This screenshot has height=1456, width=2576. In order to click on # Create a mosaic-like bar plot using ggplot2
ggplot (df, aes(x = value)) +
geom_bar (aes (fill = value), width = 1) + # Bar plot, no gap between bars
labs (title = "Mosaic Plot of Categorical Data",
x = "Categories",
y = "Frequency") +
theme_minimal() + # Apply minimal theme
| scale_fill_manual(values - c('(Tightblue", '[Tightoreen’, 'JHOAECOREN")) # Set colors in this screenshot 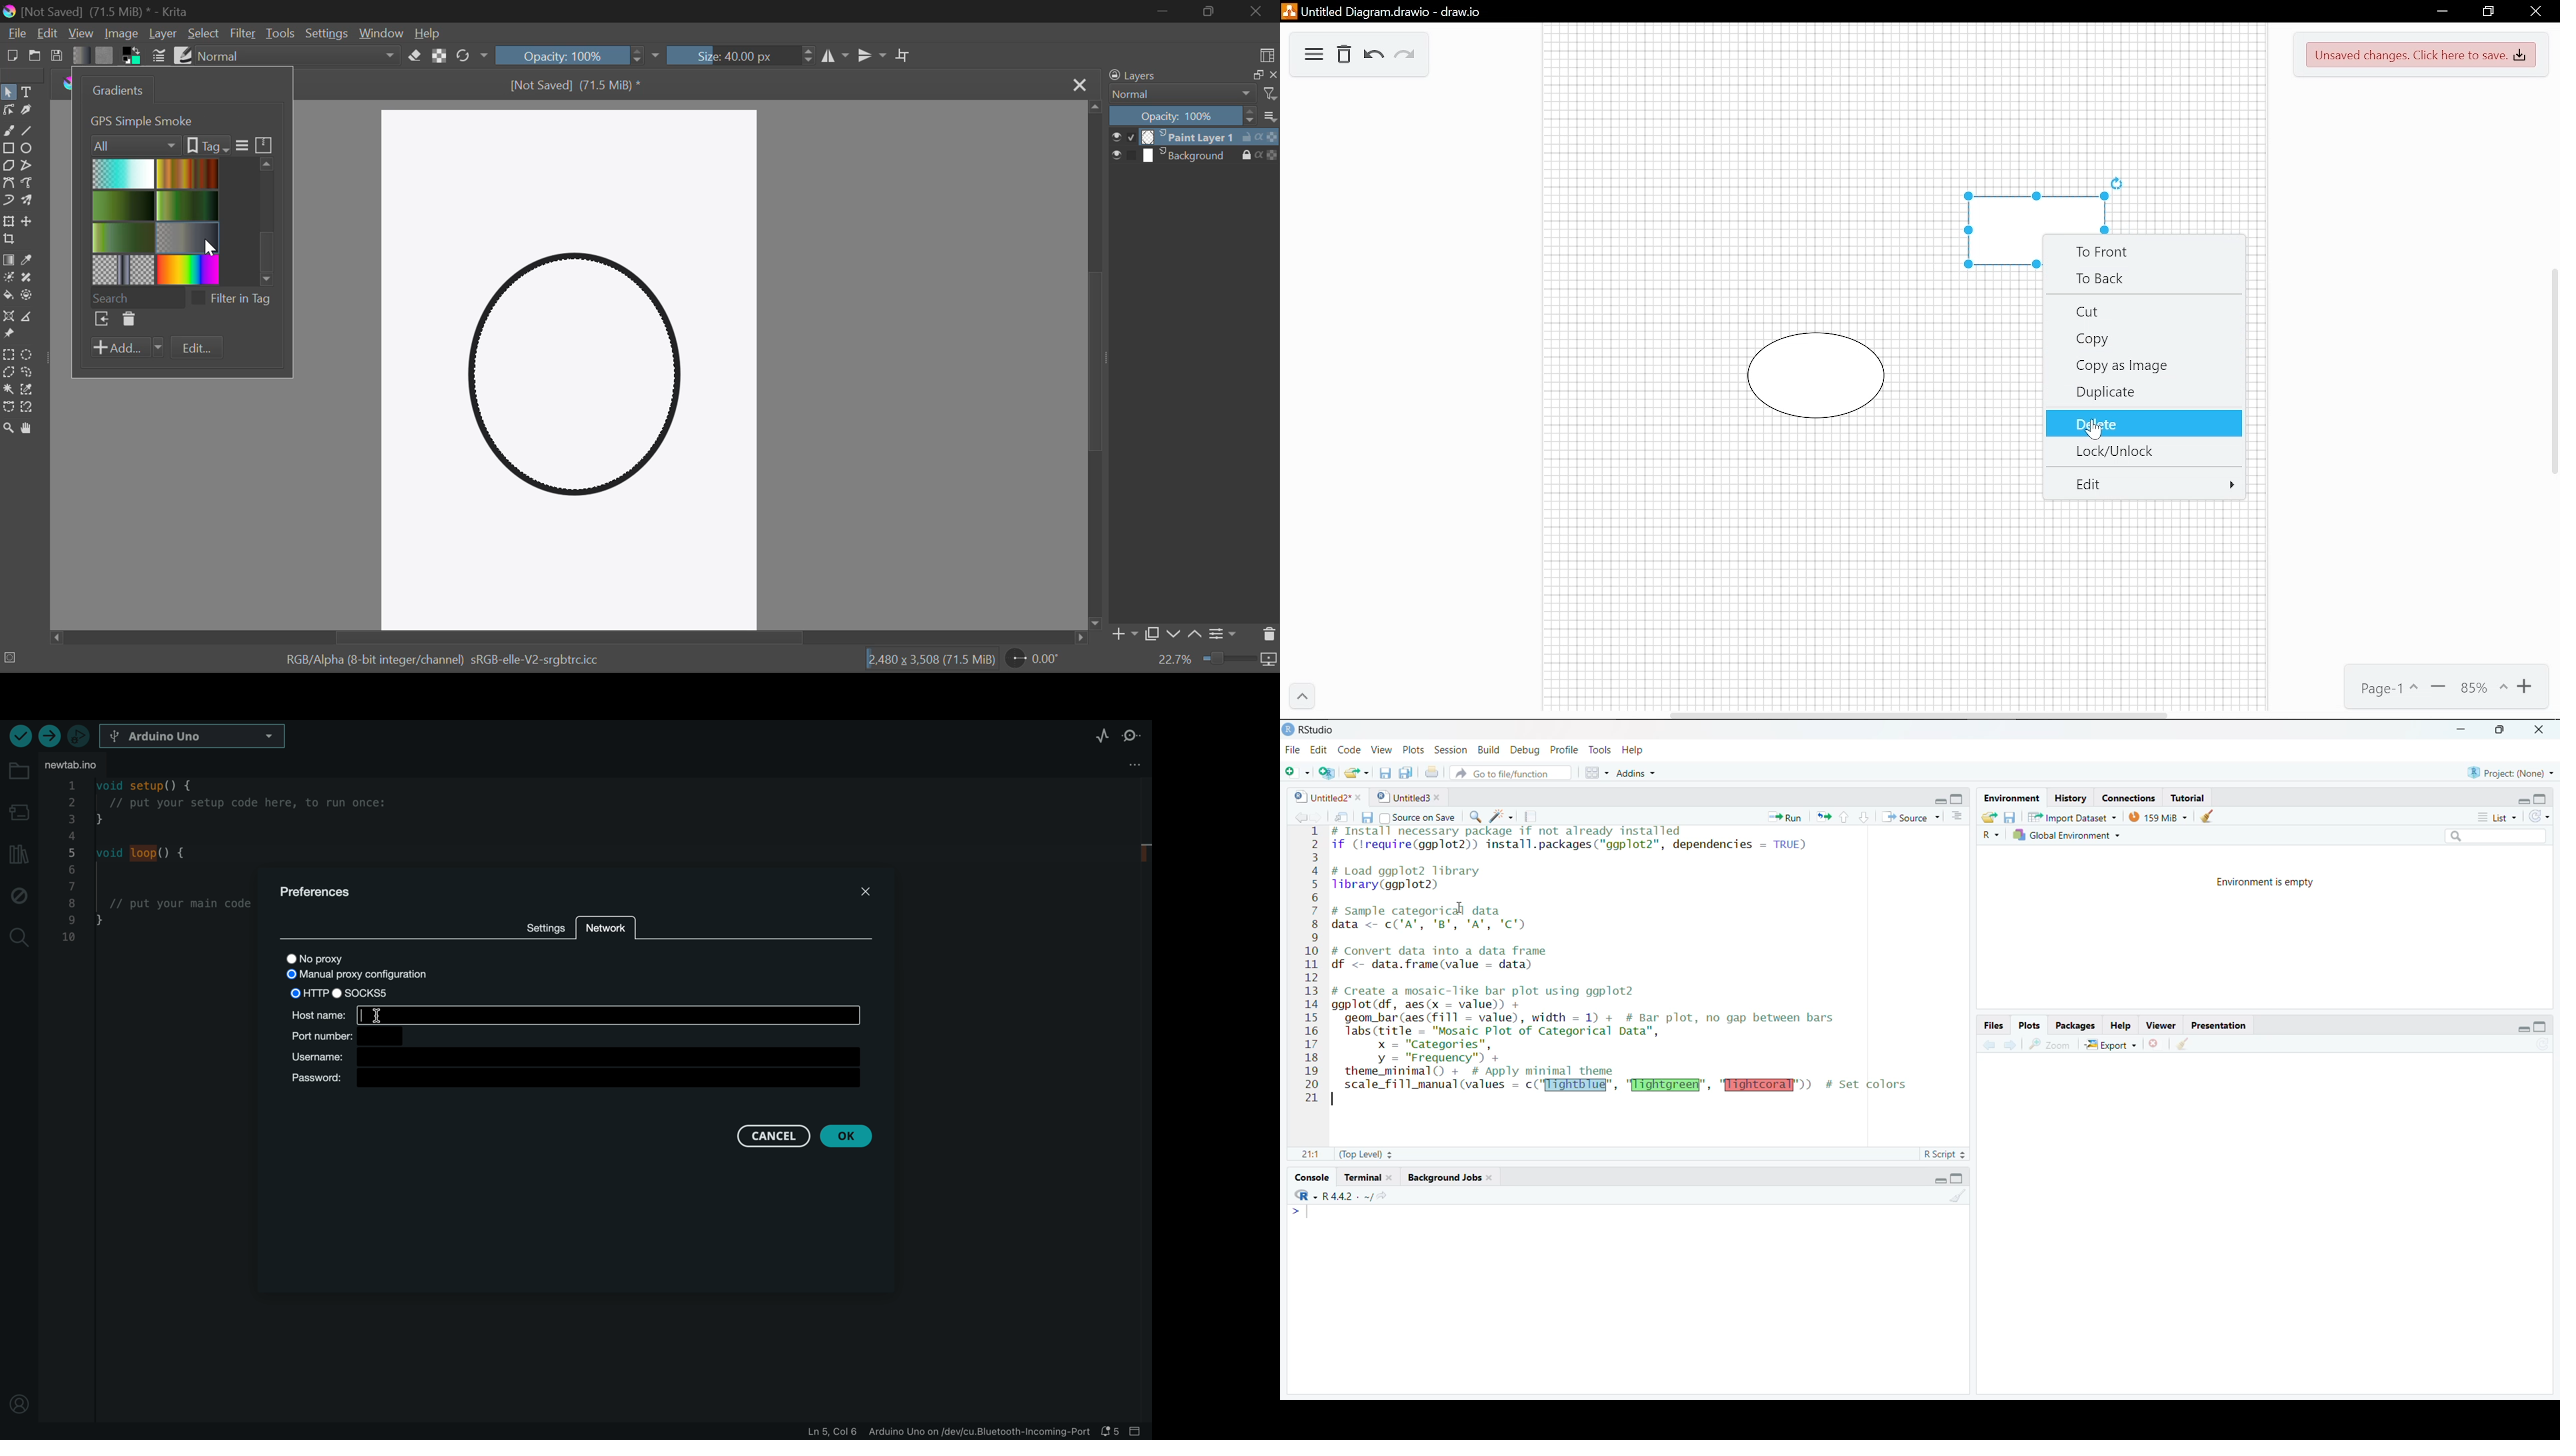, I will do `click(1624, 1045)`.